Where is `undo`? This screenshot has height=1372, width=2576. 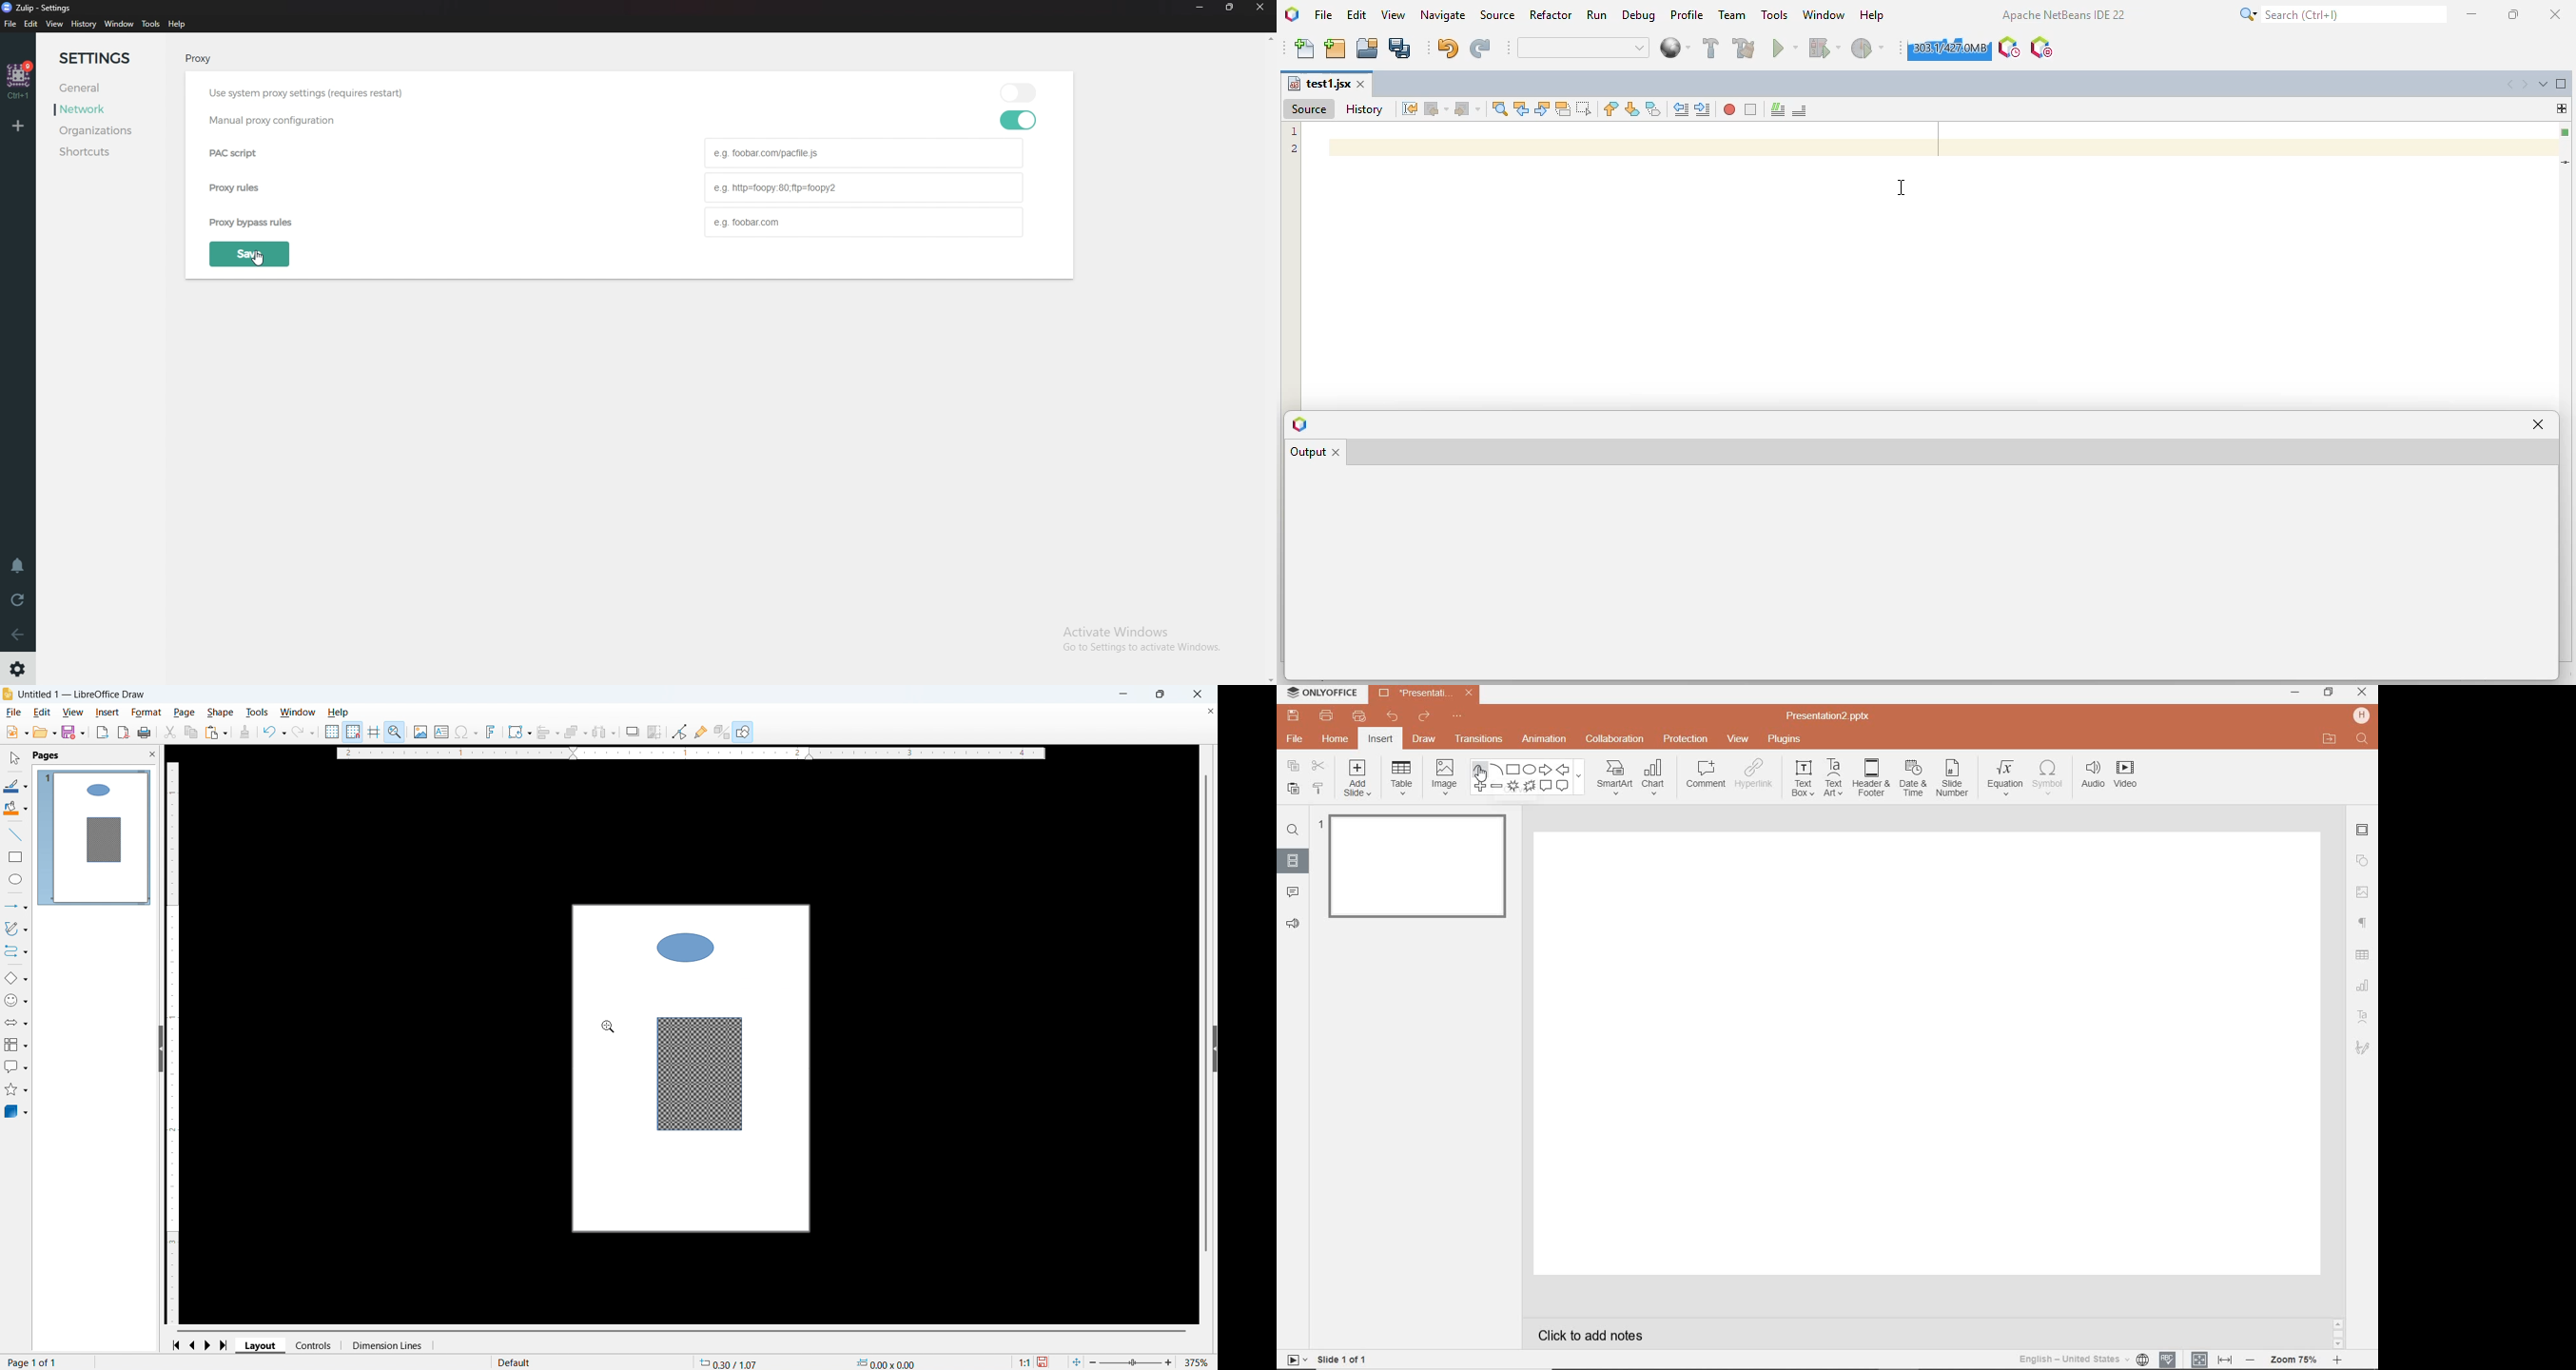
undo is located at coordinates (1449, 48).